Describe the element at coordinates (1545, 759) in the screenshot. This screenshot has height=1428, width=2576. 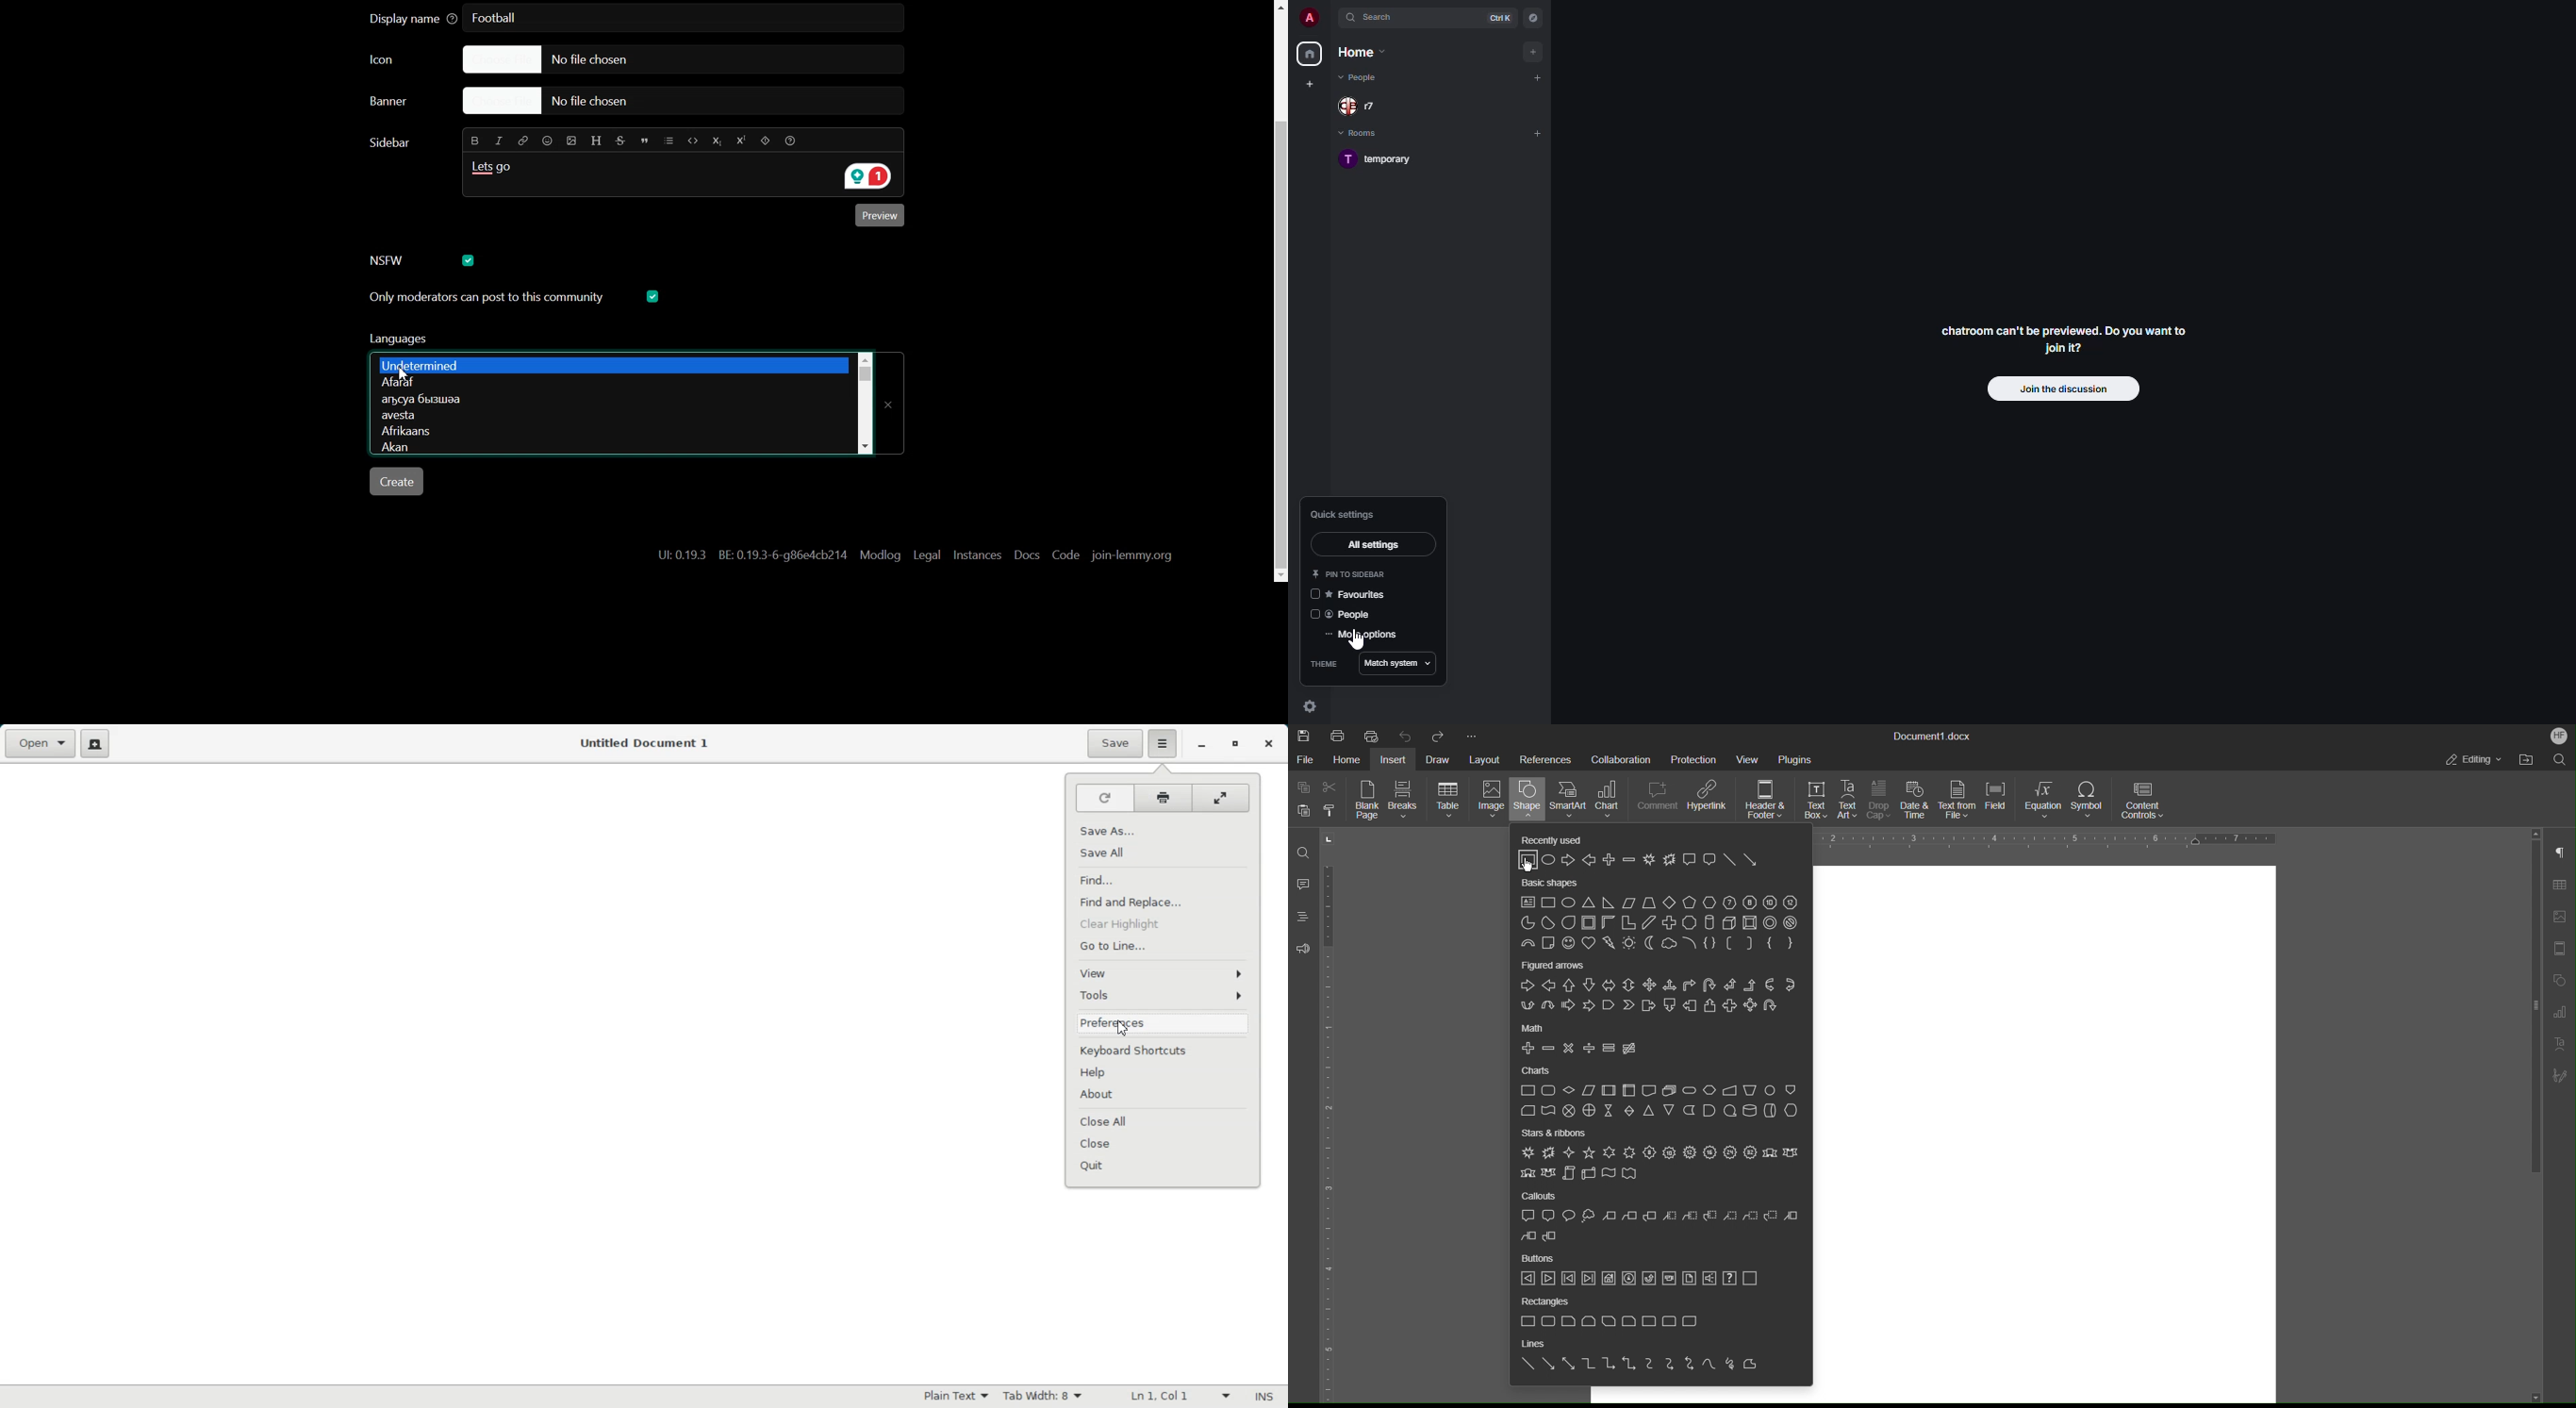
I see `References` at that location.